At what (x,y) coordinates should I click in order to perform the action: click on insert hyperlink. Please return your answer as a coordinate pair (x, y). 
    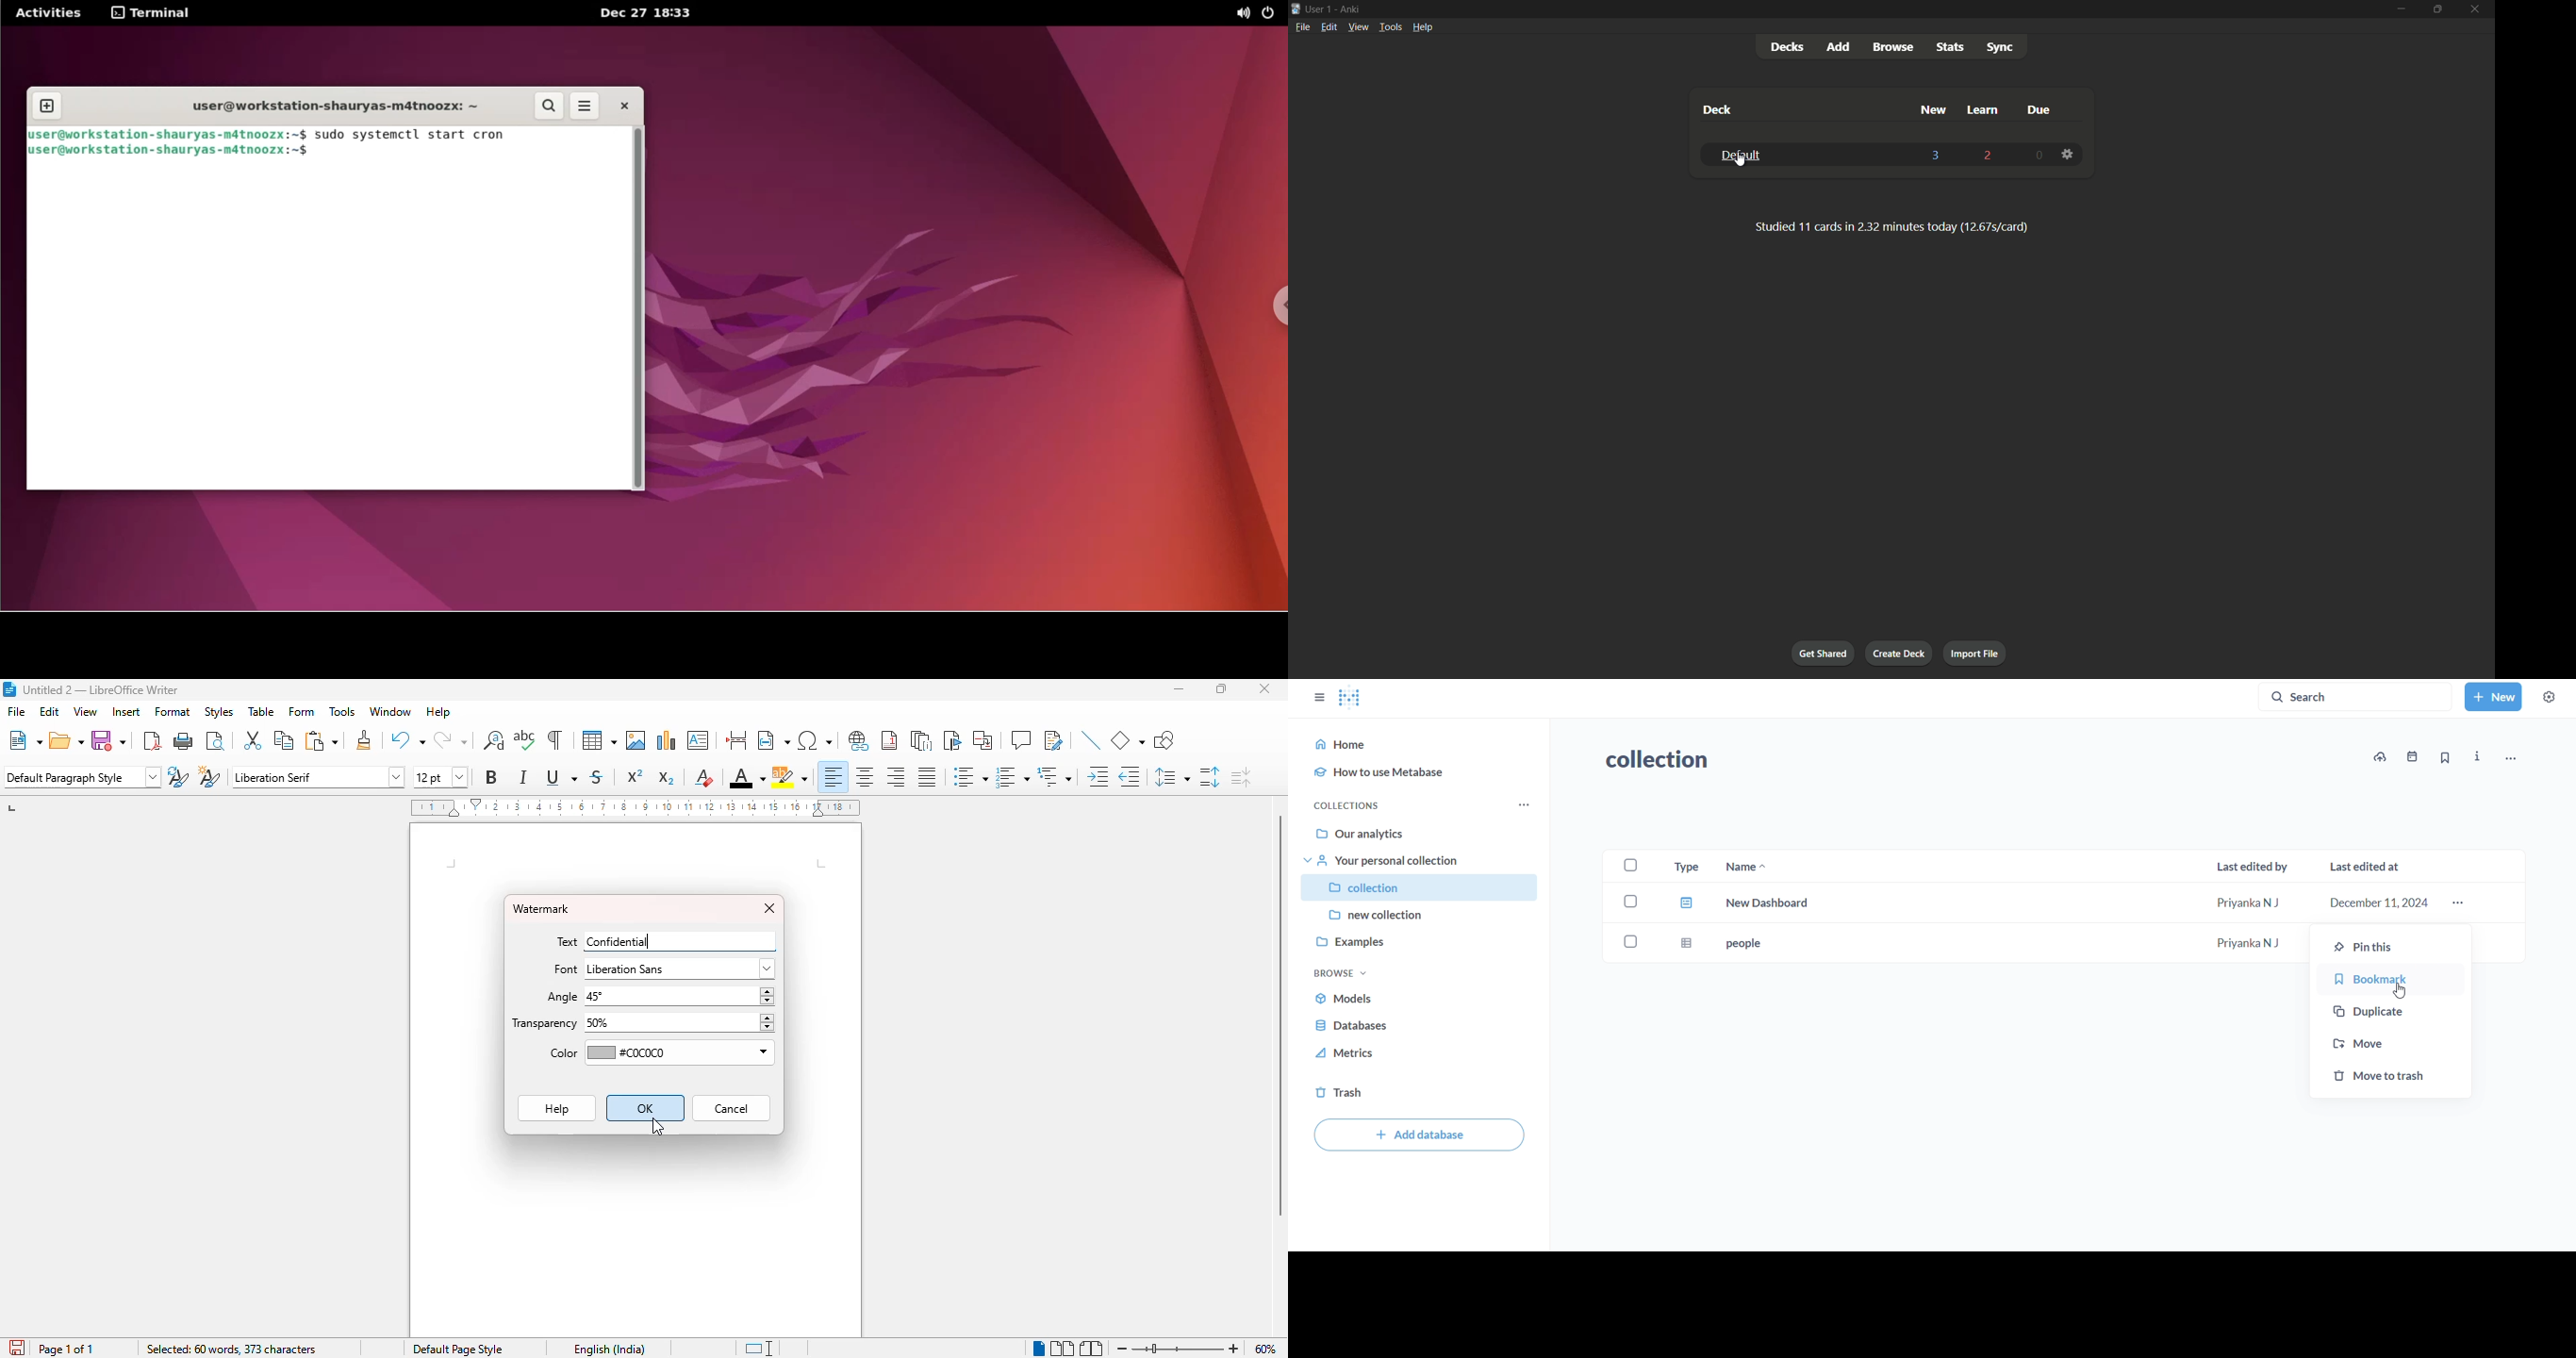
    Looking at the image, I should click on (859, 740).